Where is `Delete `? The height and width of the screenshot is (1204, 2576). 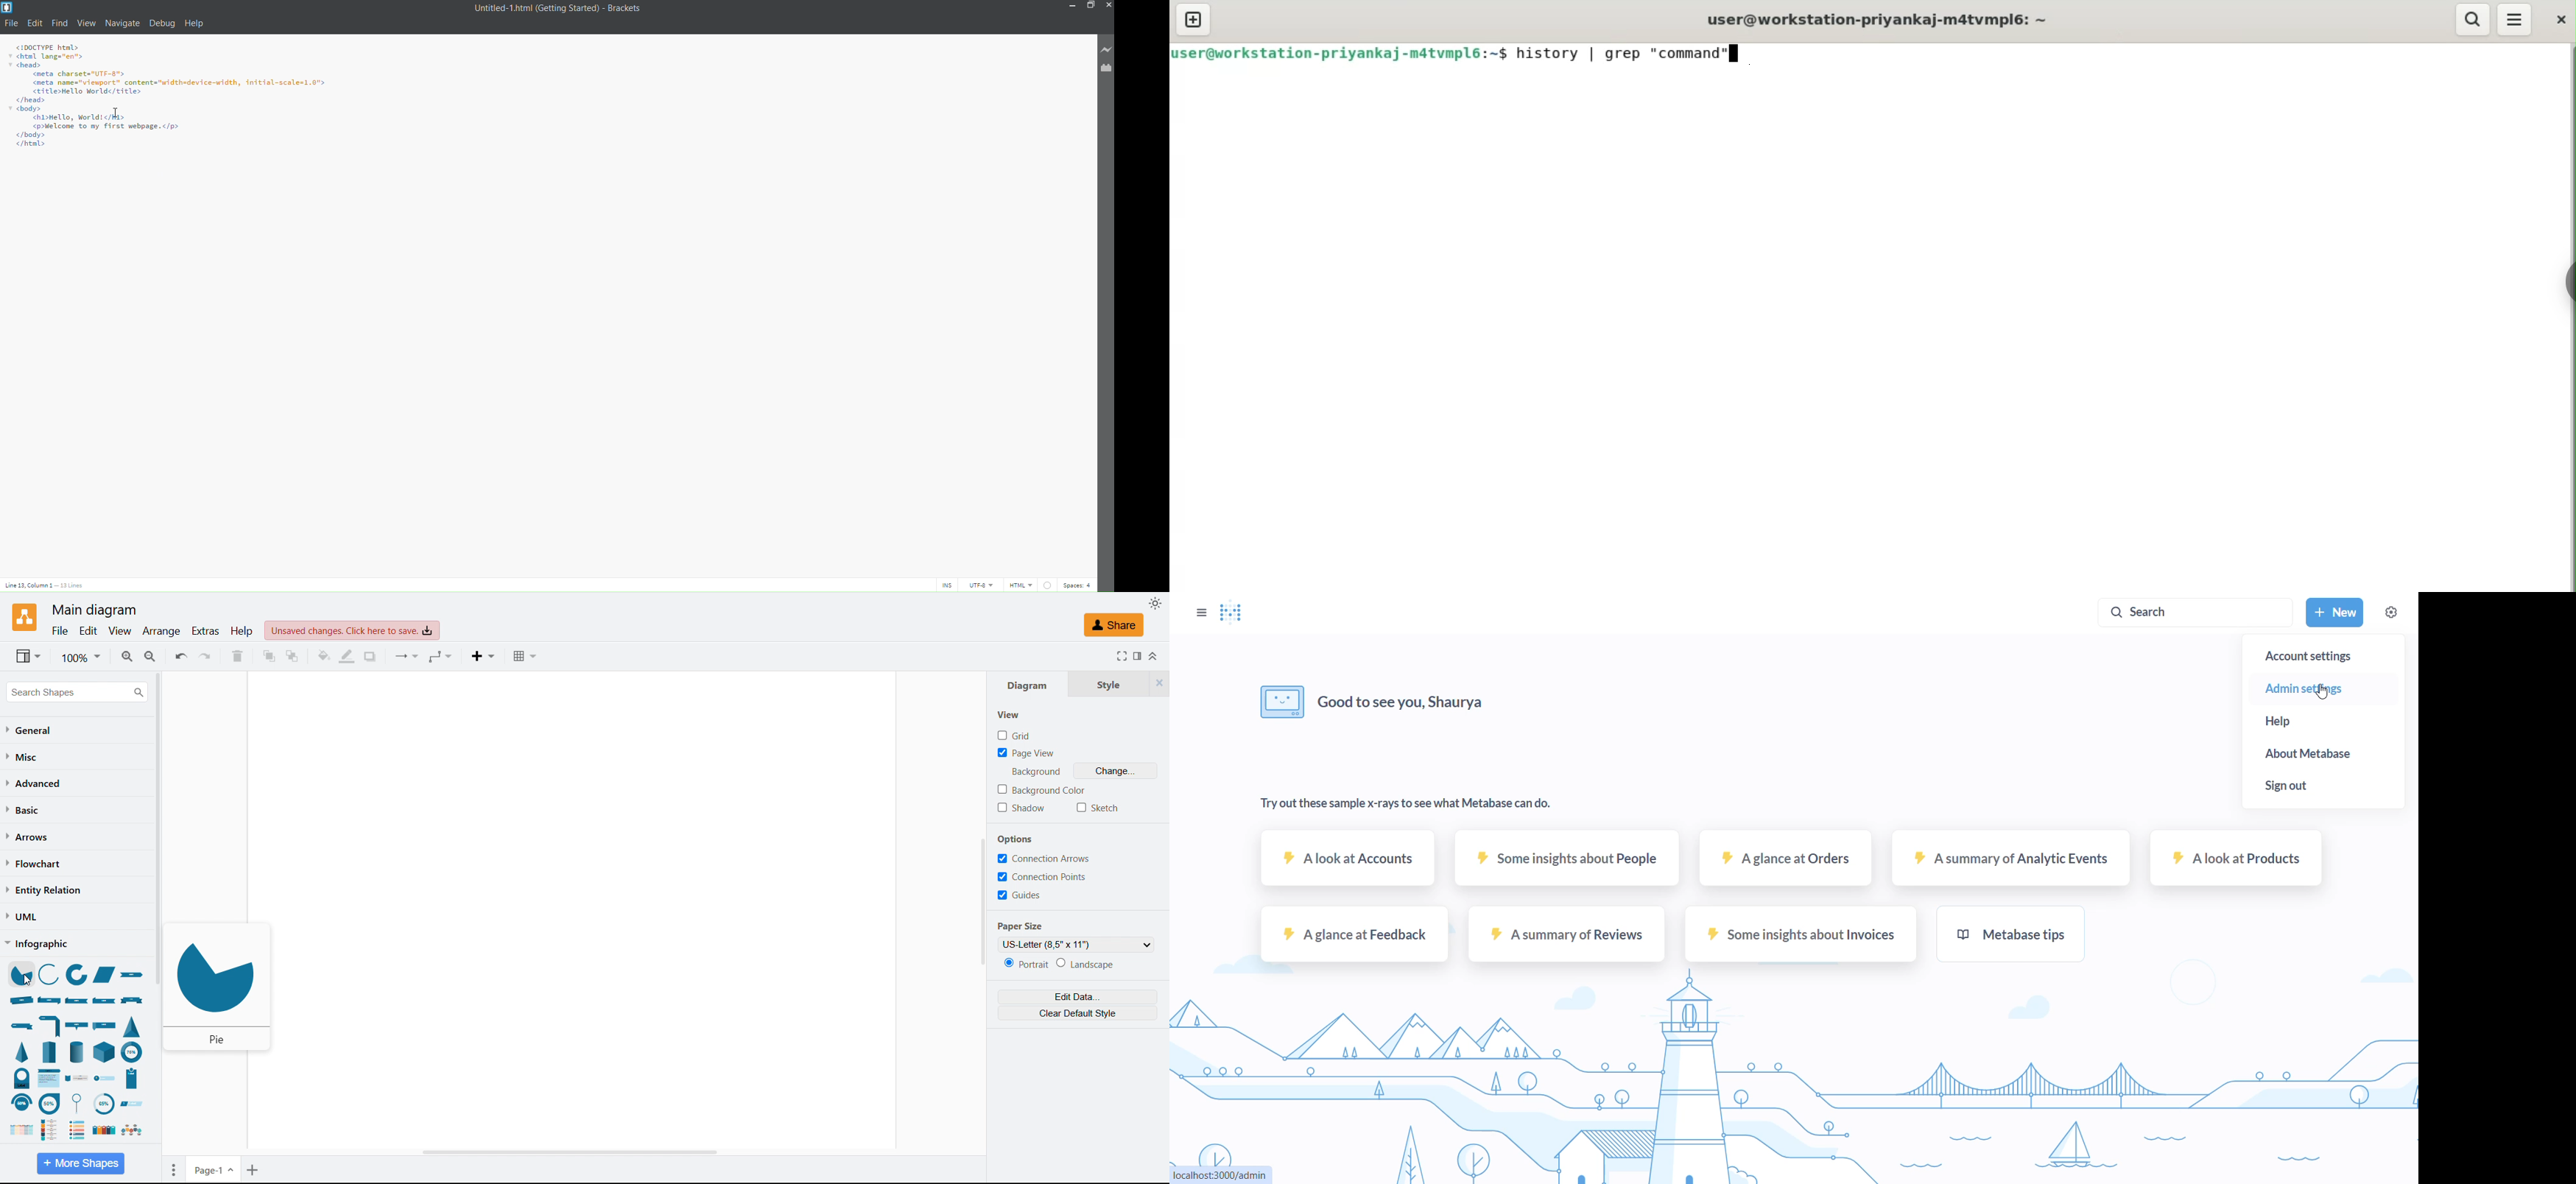
Delete  is located at coordinates (238, 657).